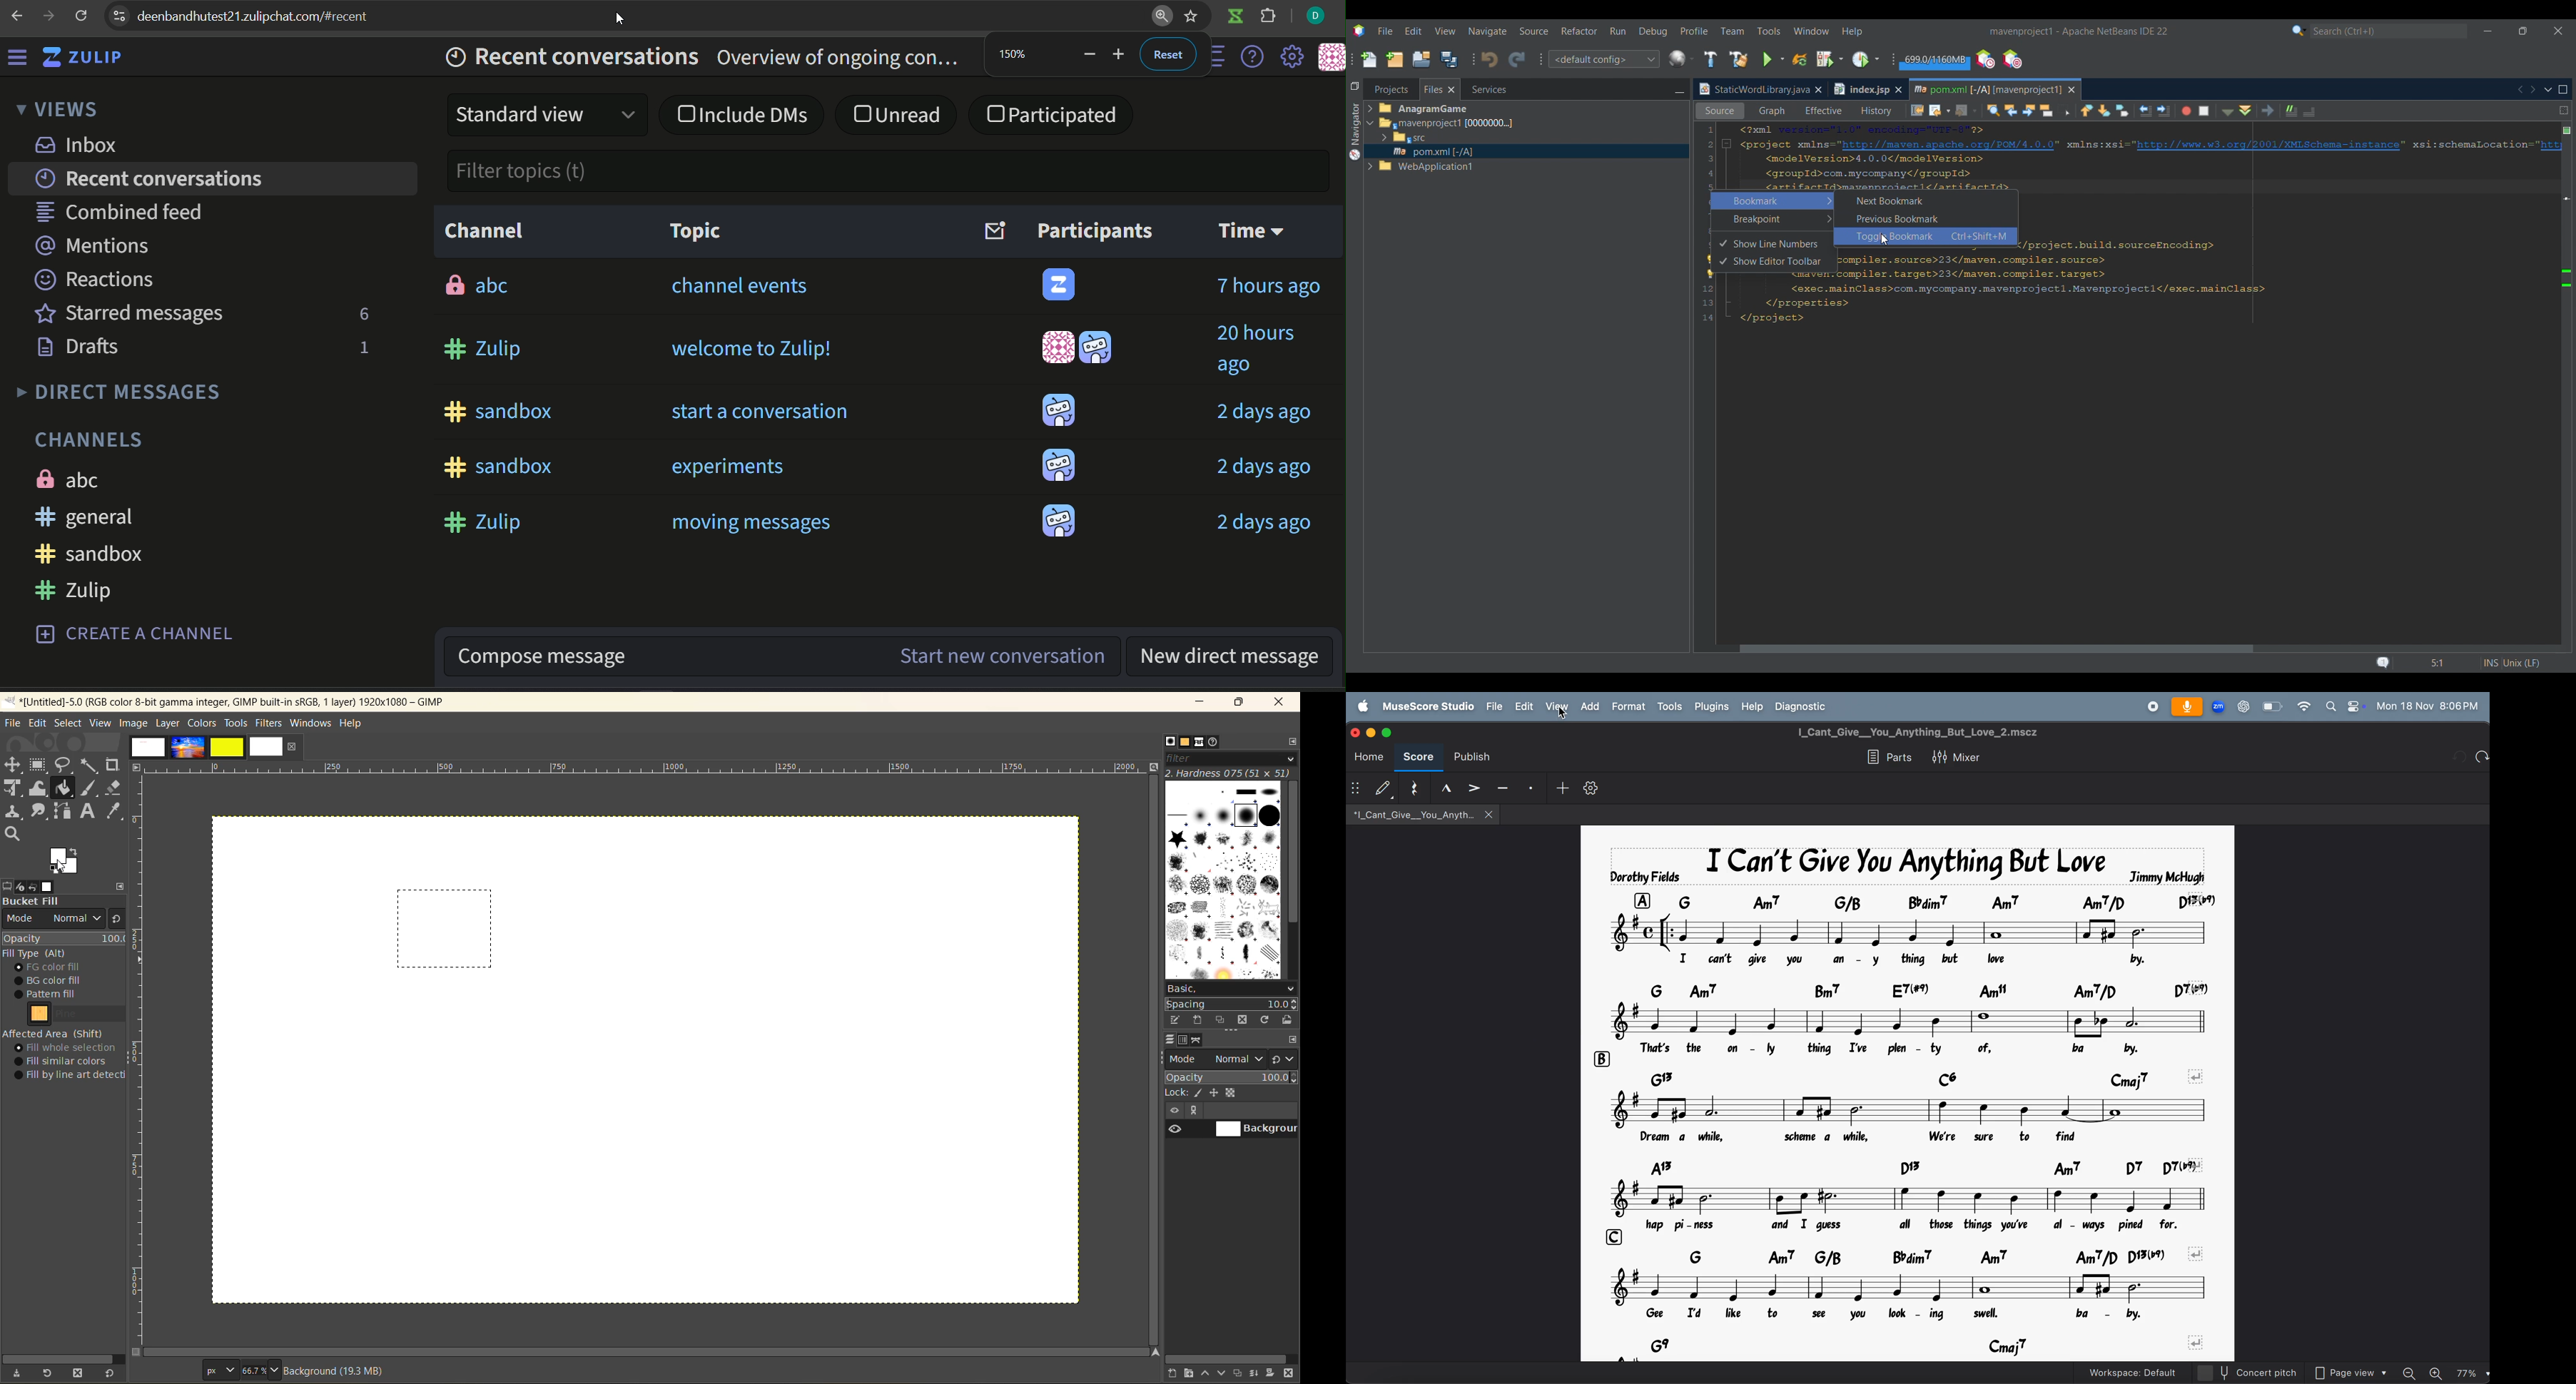 This screenshot has width=2576, height=1400. Describe the element at coordinates (1419, 758) in the screenshot. I see `score` at that location.